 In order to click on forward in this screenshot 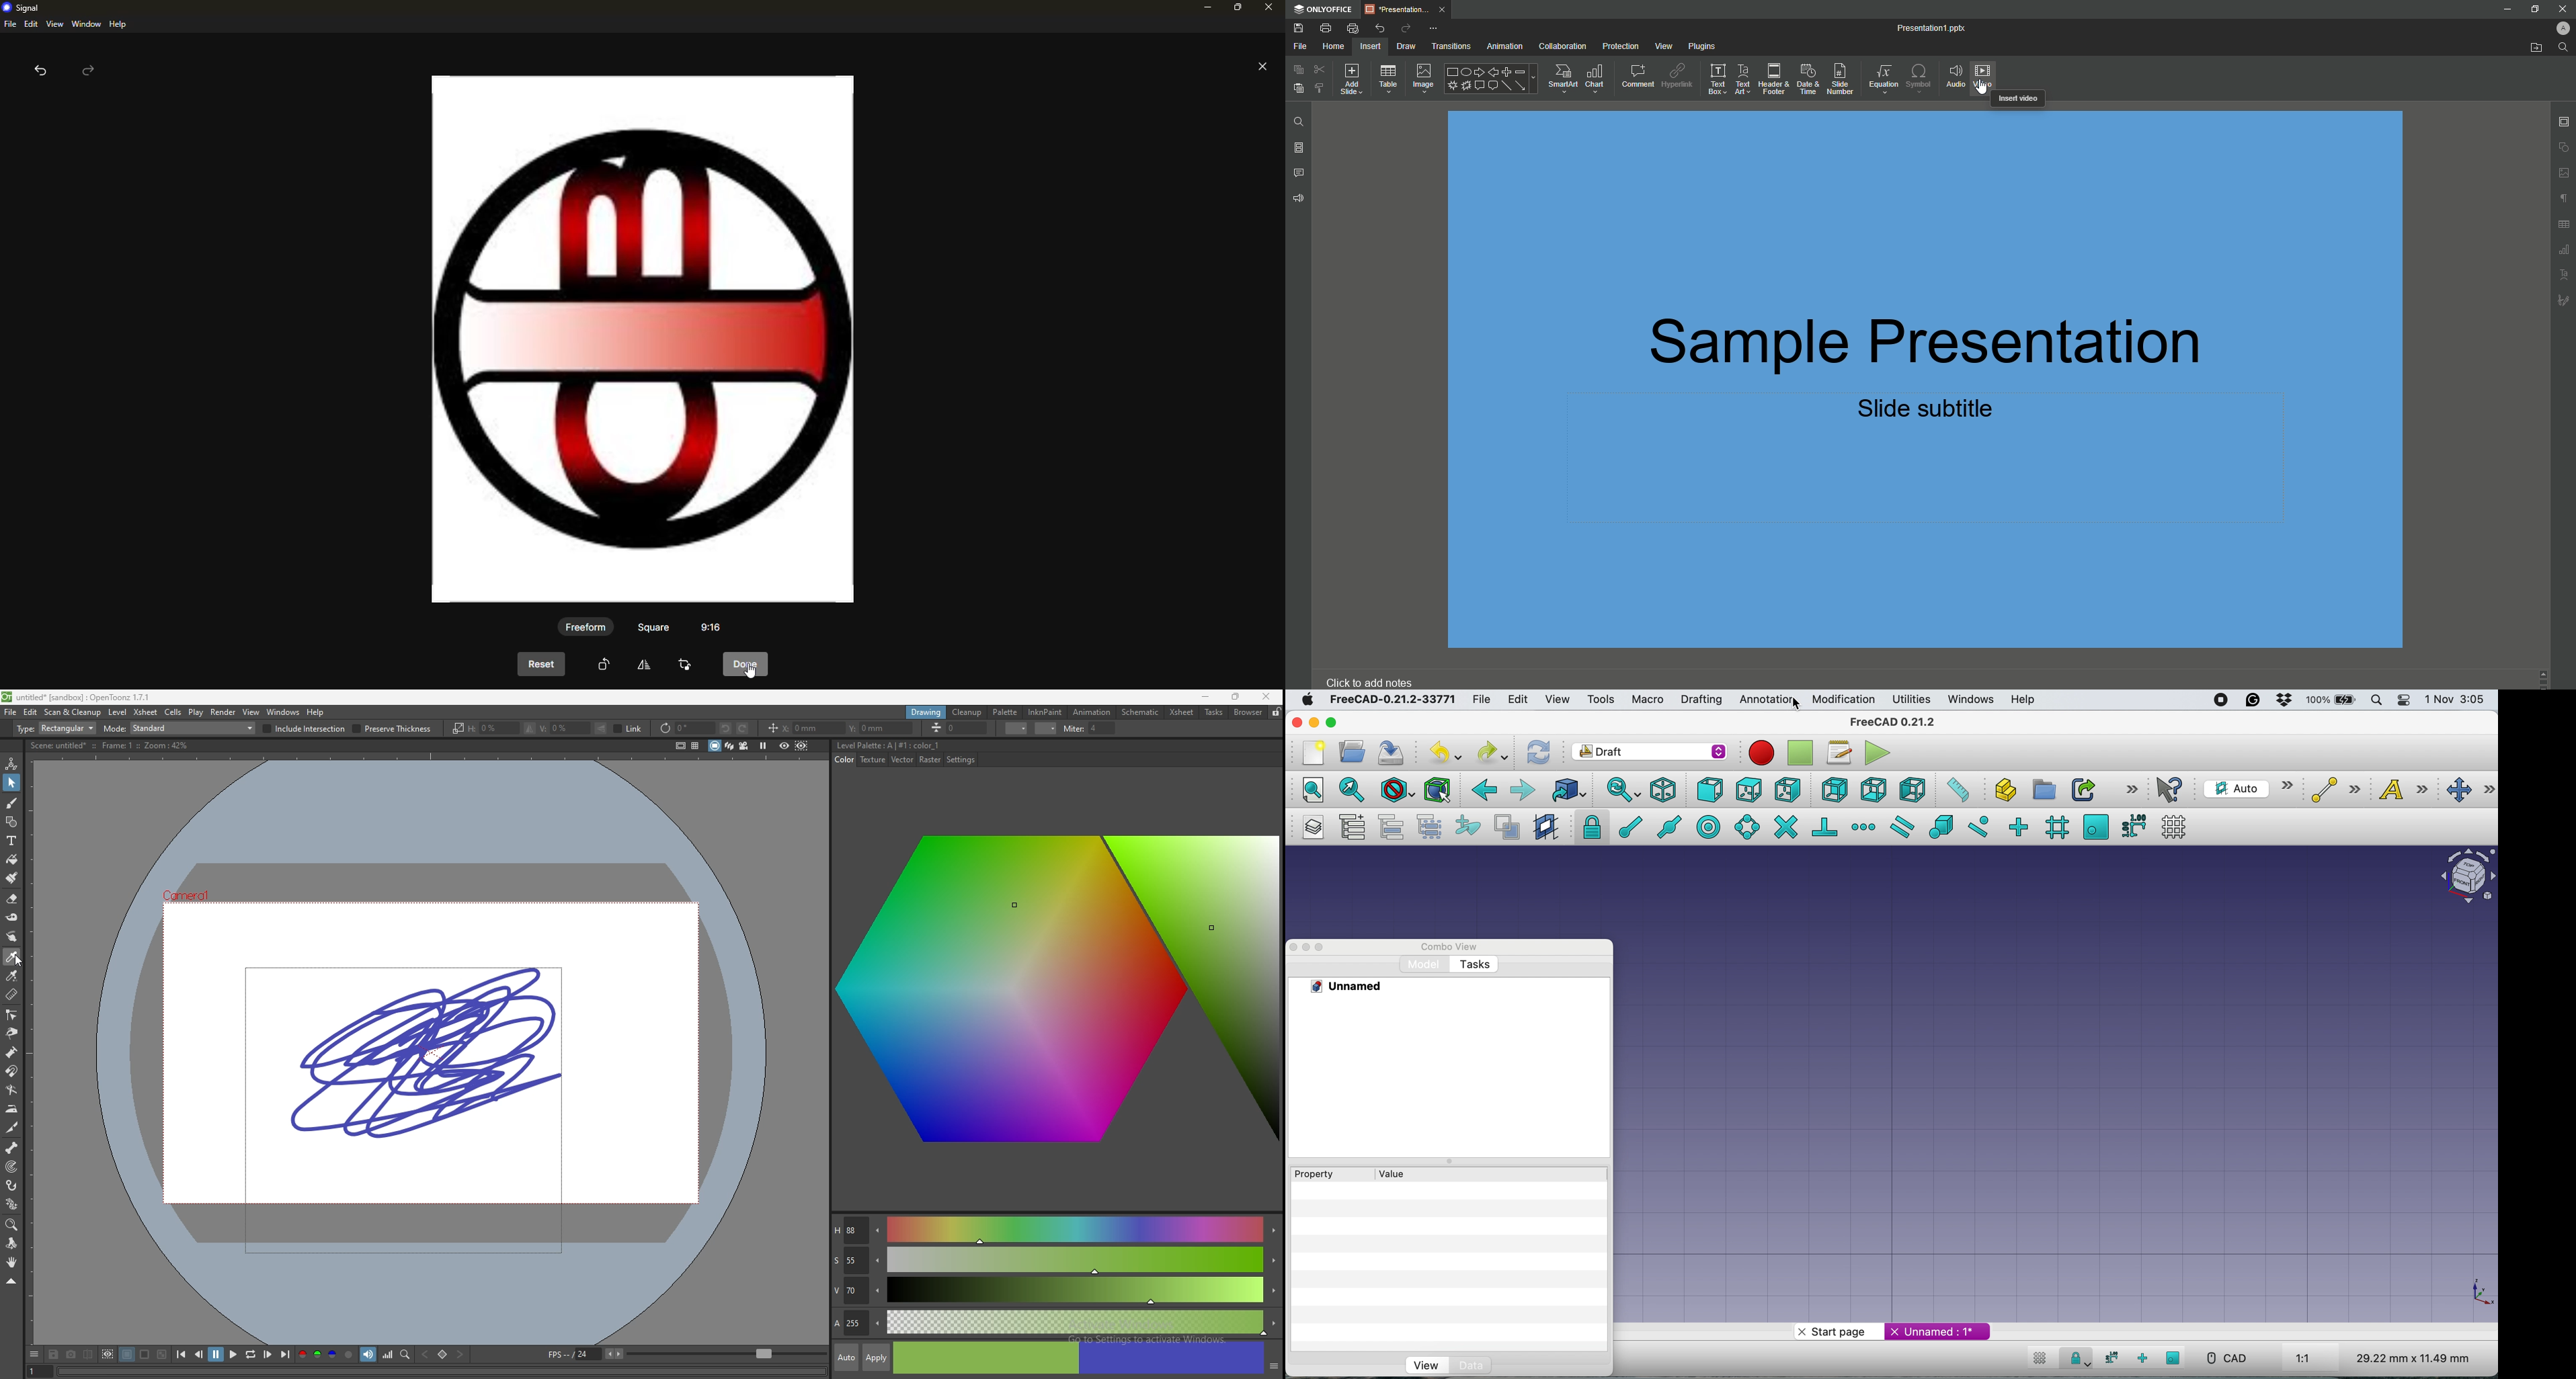, I will do `click(90, 71)`.